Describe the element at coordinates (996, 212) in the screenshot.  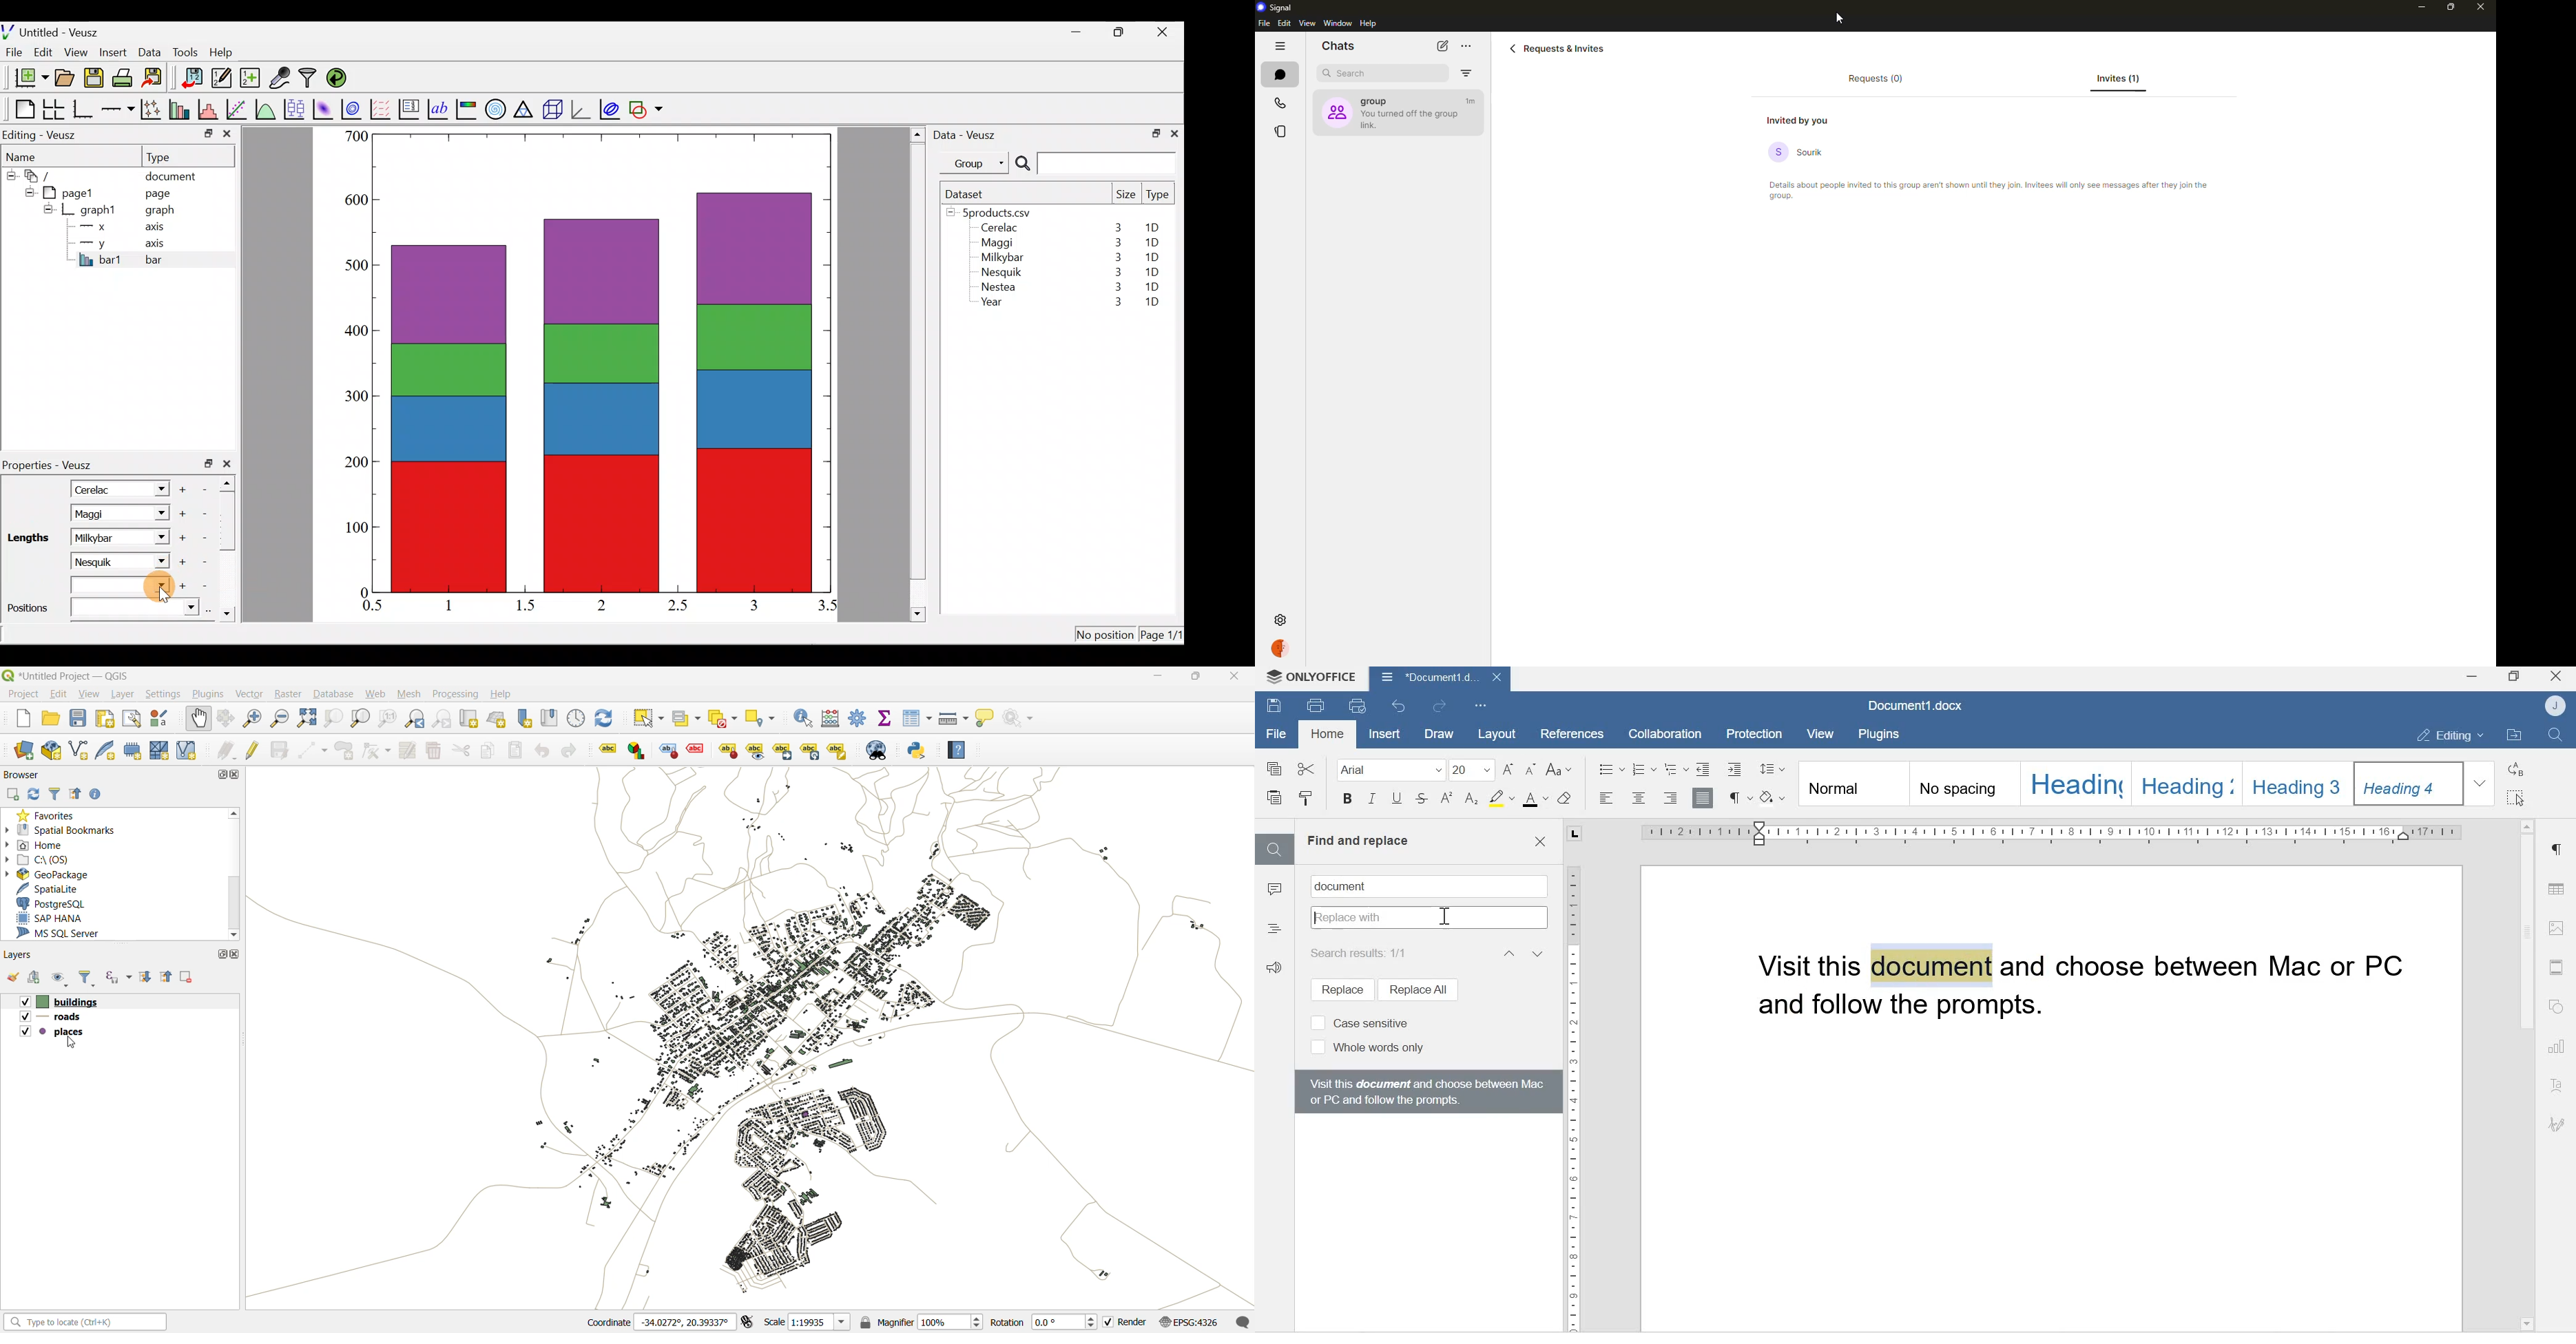
I see `5products.csv` at that location.